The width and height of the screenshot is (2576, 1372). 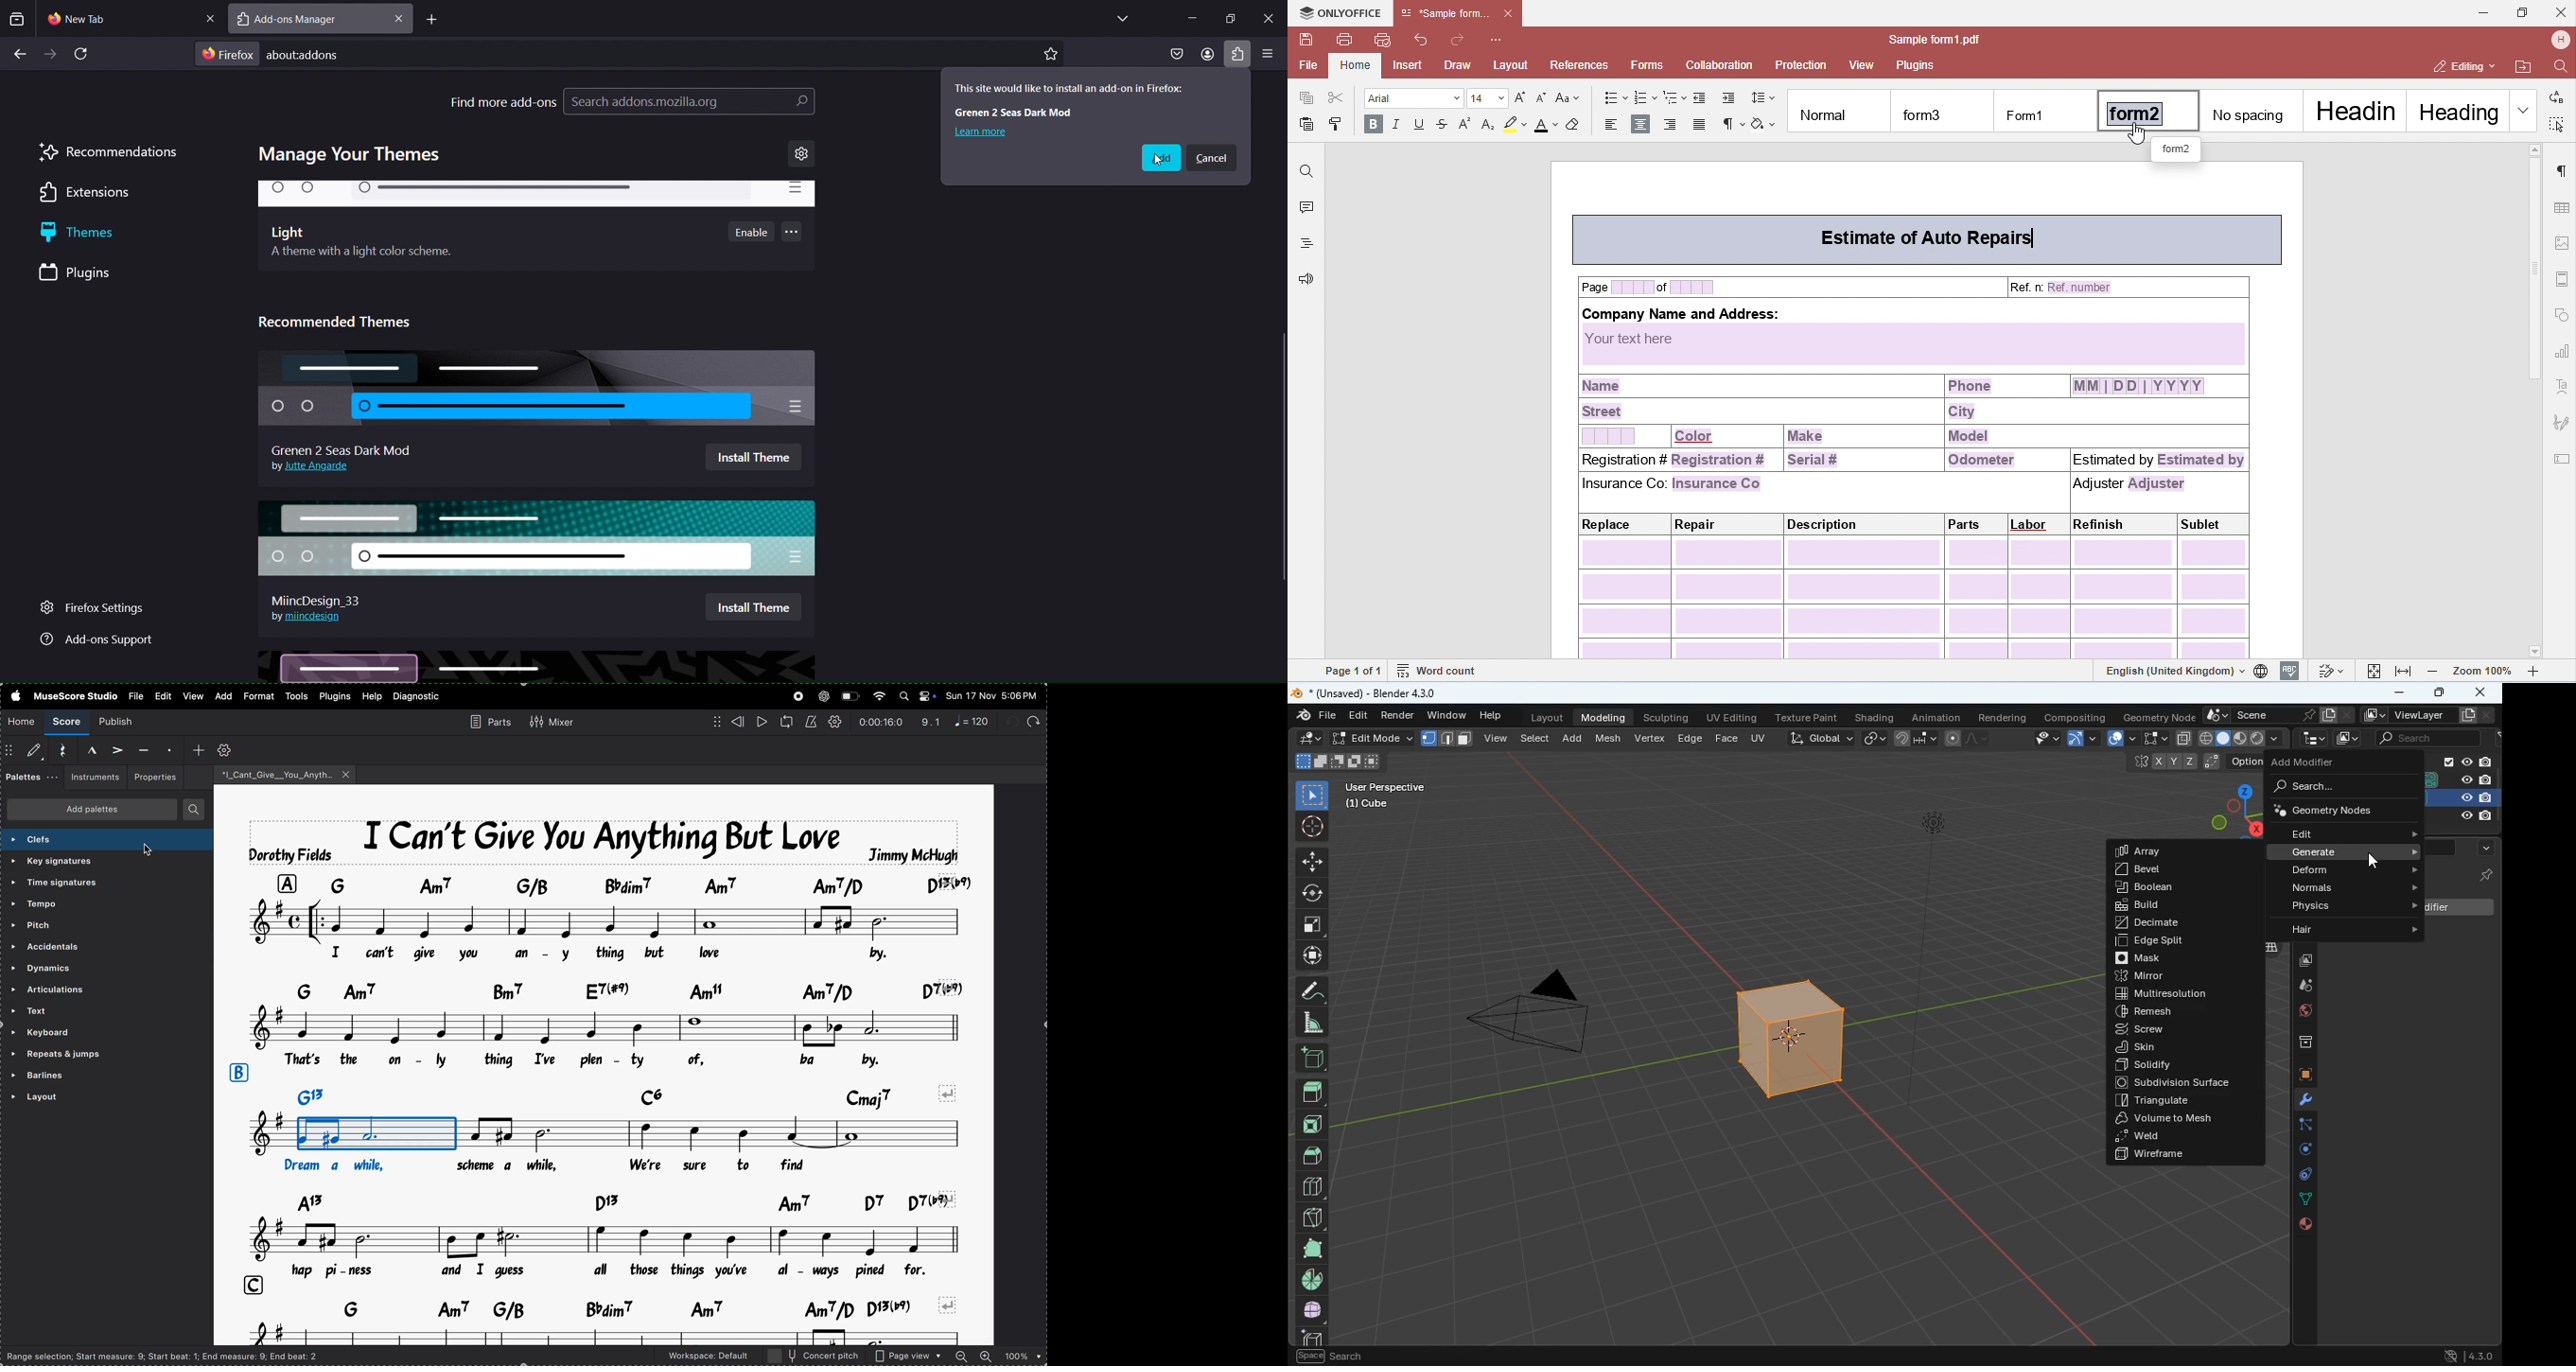 What do you see at coordinates (1313, 992) in the screenshot?
I see `draw` at bounding box center [1313, 992].